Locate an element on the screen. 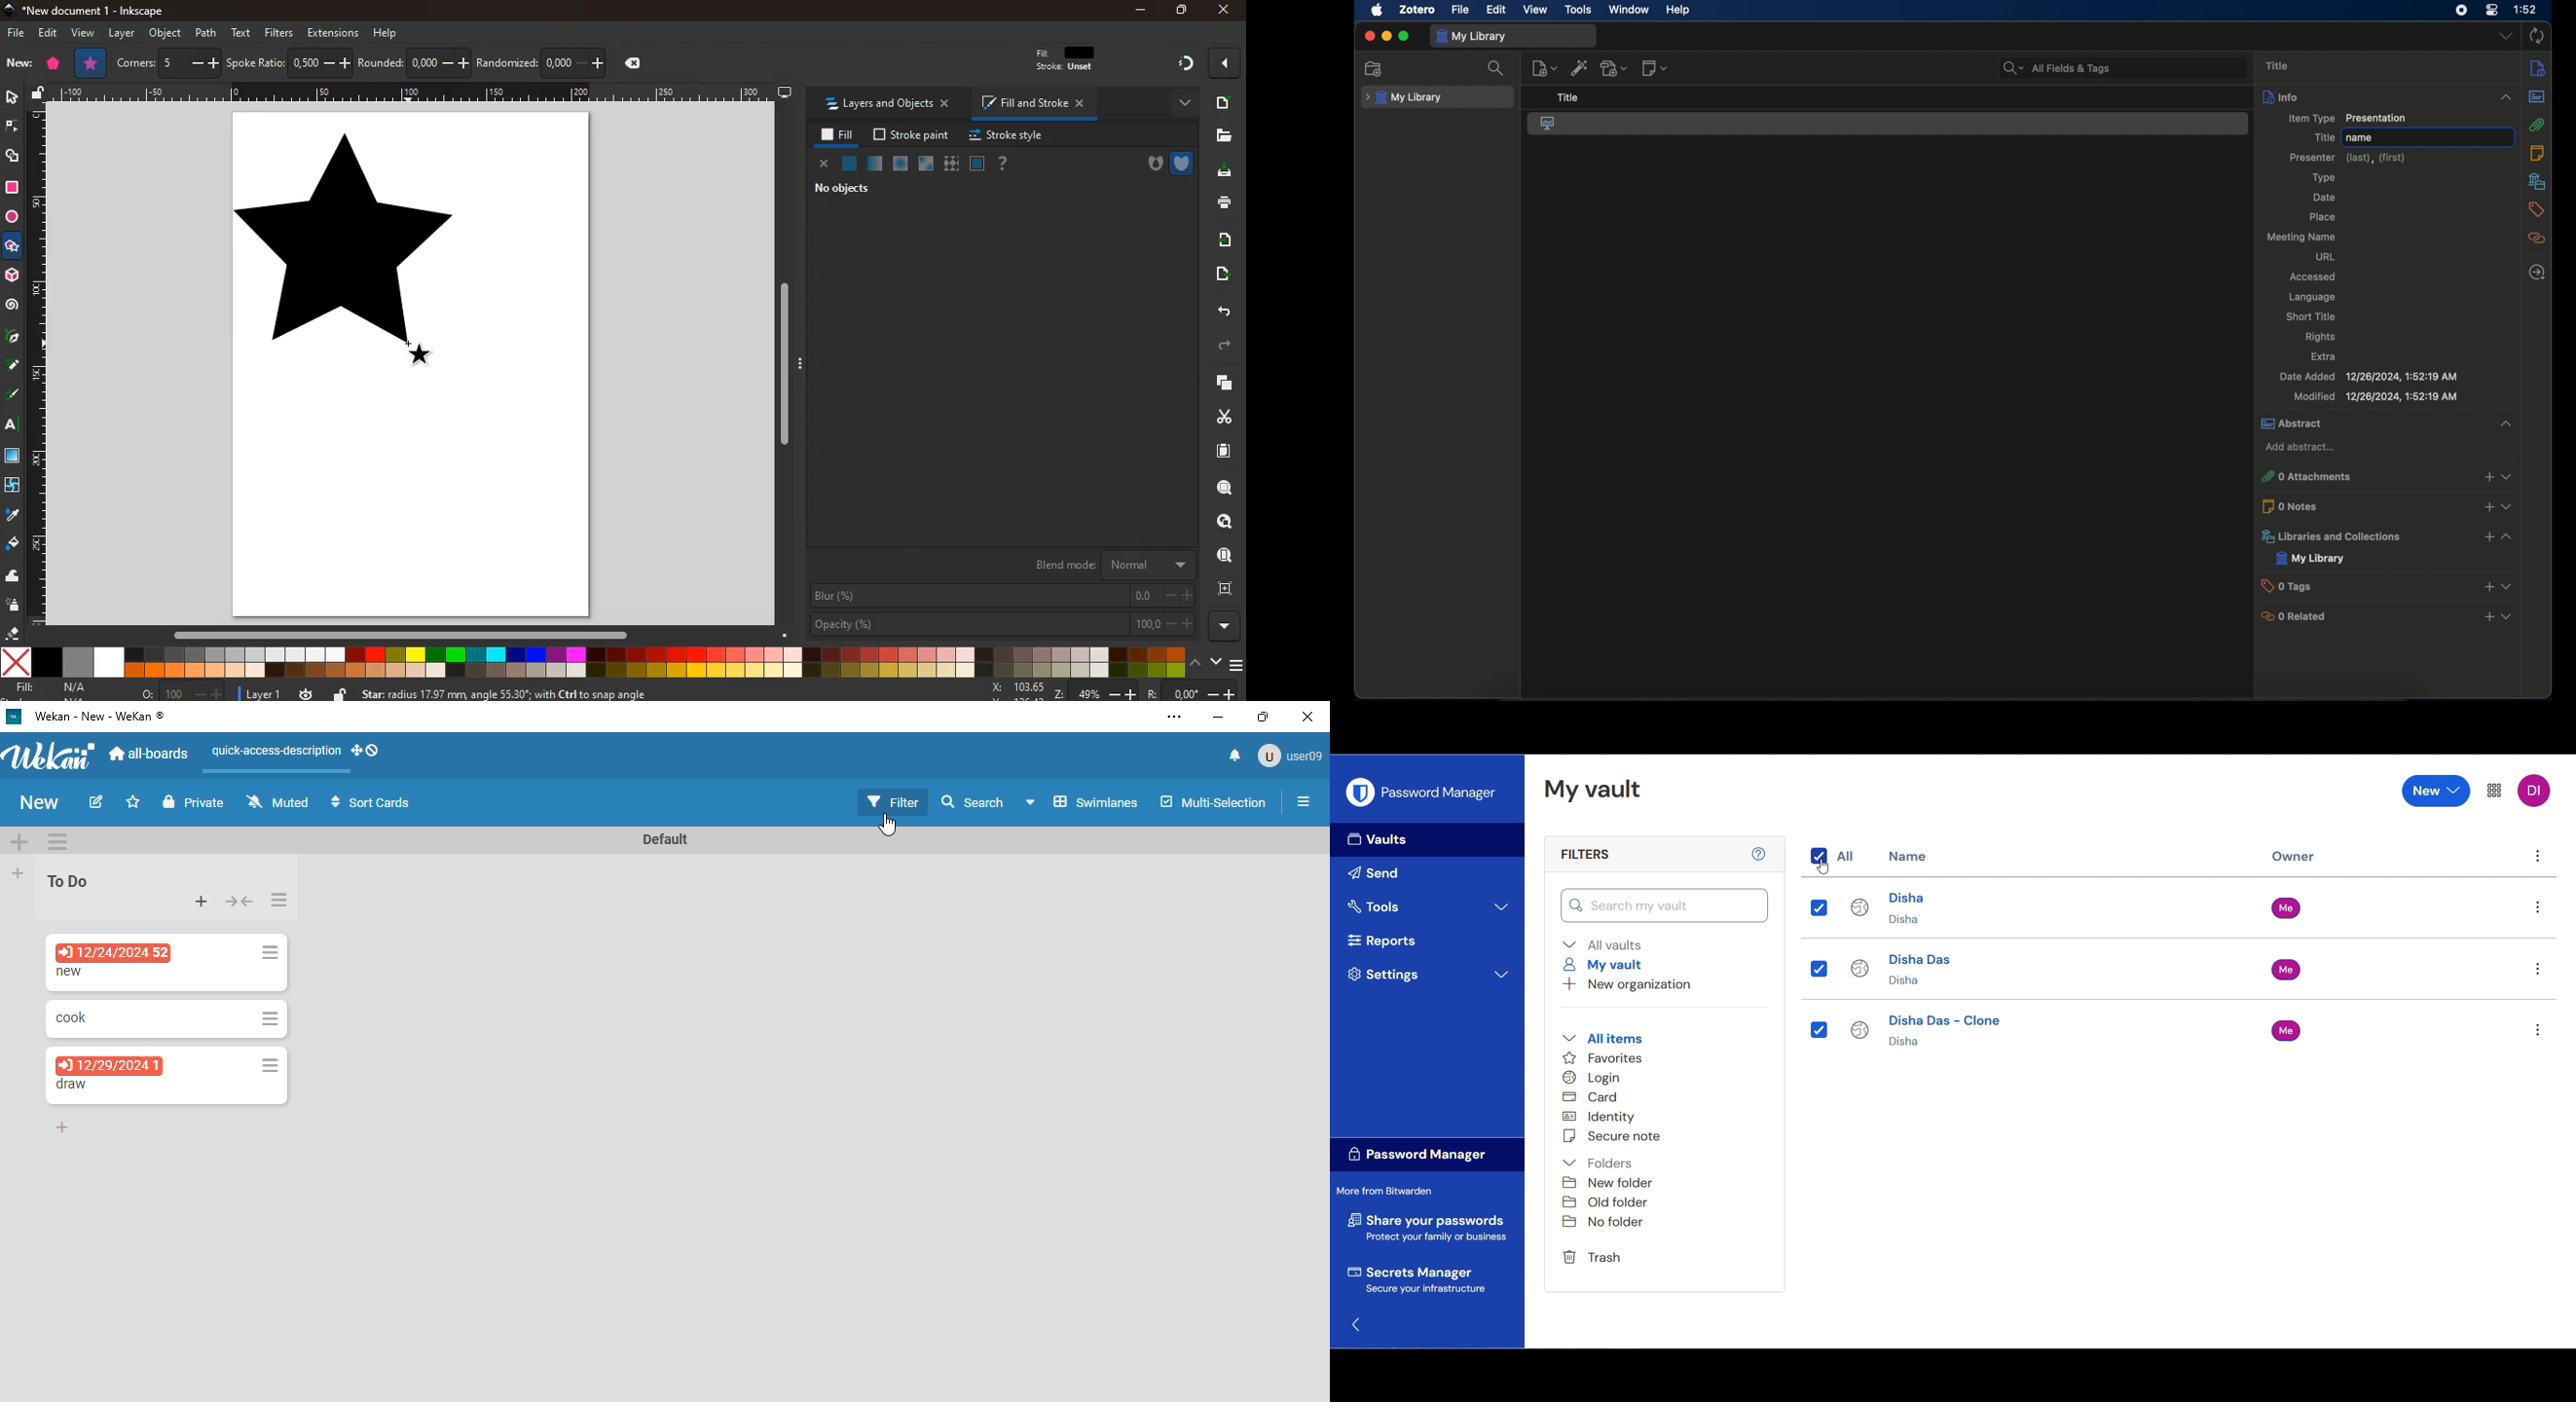 Image resolution: width=2576 pixels, height=1428 pixels. edge is located at coordinates (12, 127).